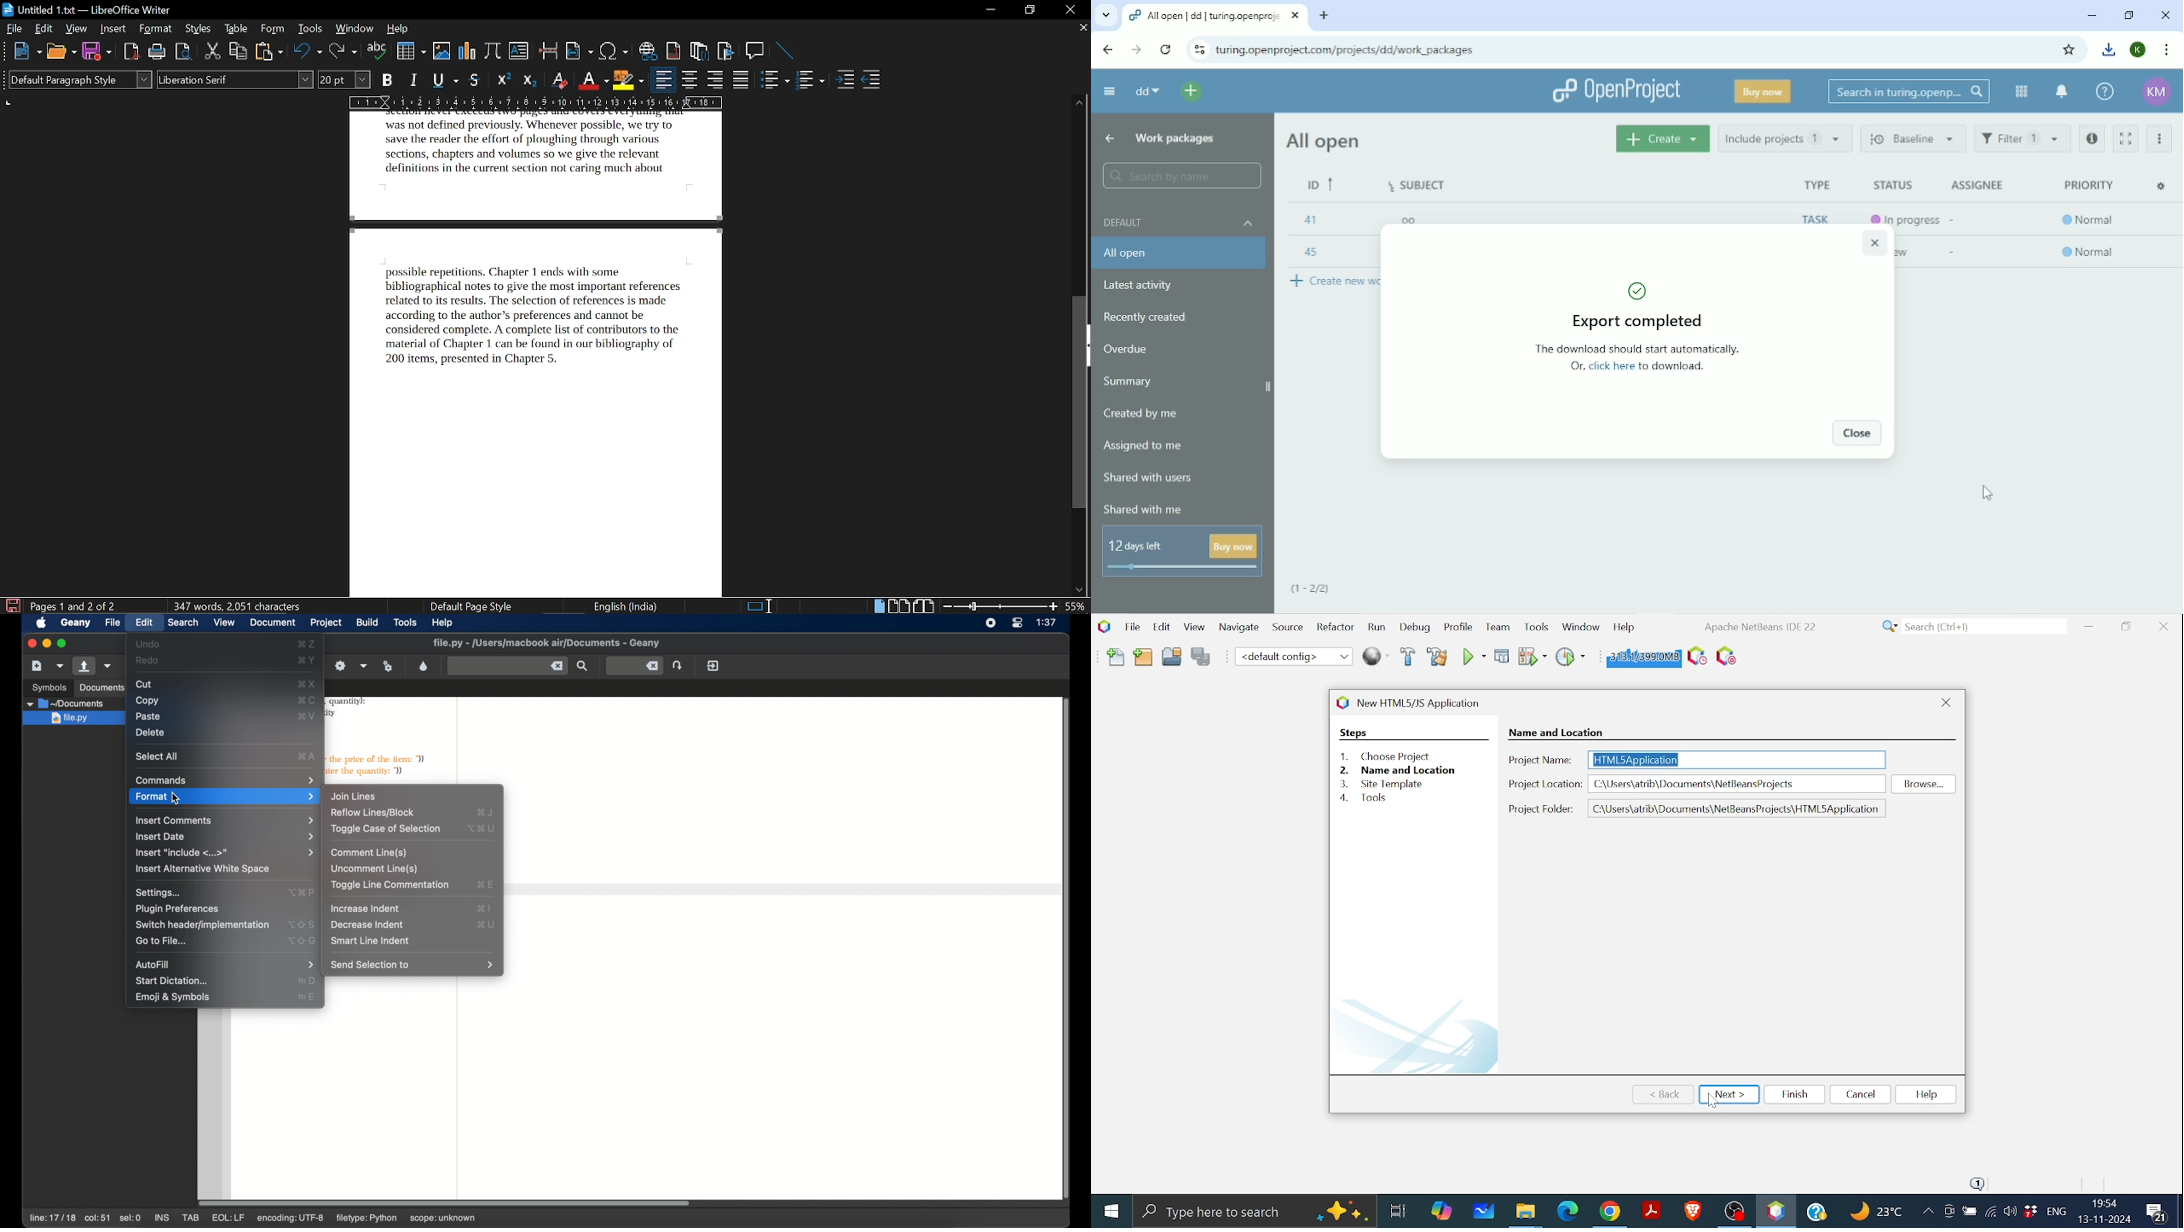 This screenshot has height=1232, width=2184. I want to click on plugin preferences, so click(180, 909).